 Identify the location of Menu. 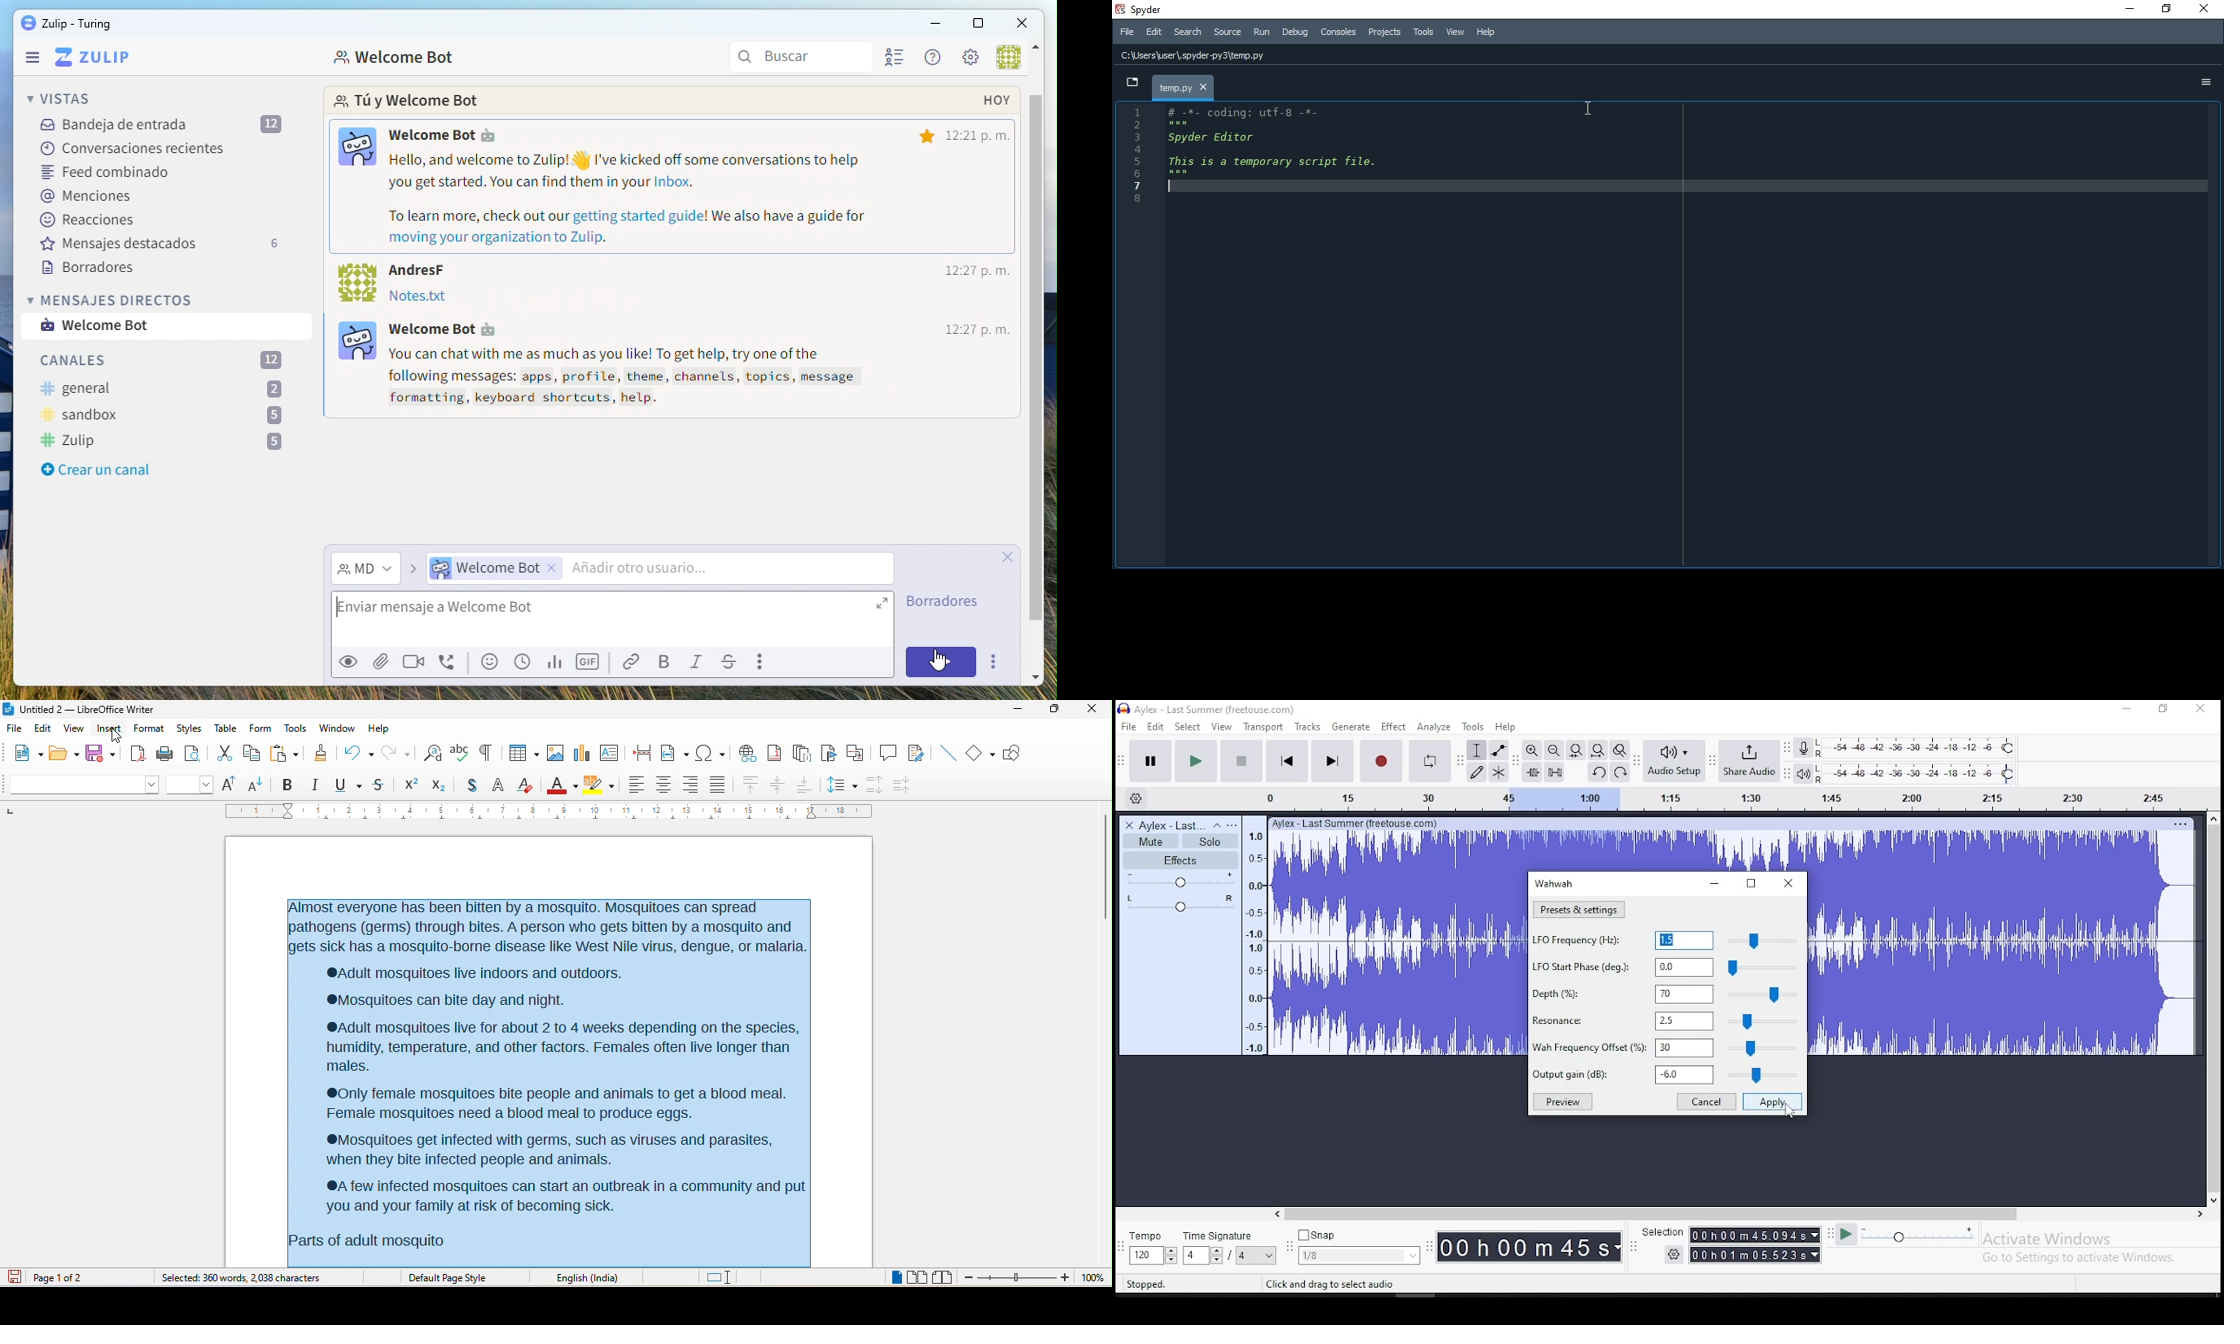
(33, 59).